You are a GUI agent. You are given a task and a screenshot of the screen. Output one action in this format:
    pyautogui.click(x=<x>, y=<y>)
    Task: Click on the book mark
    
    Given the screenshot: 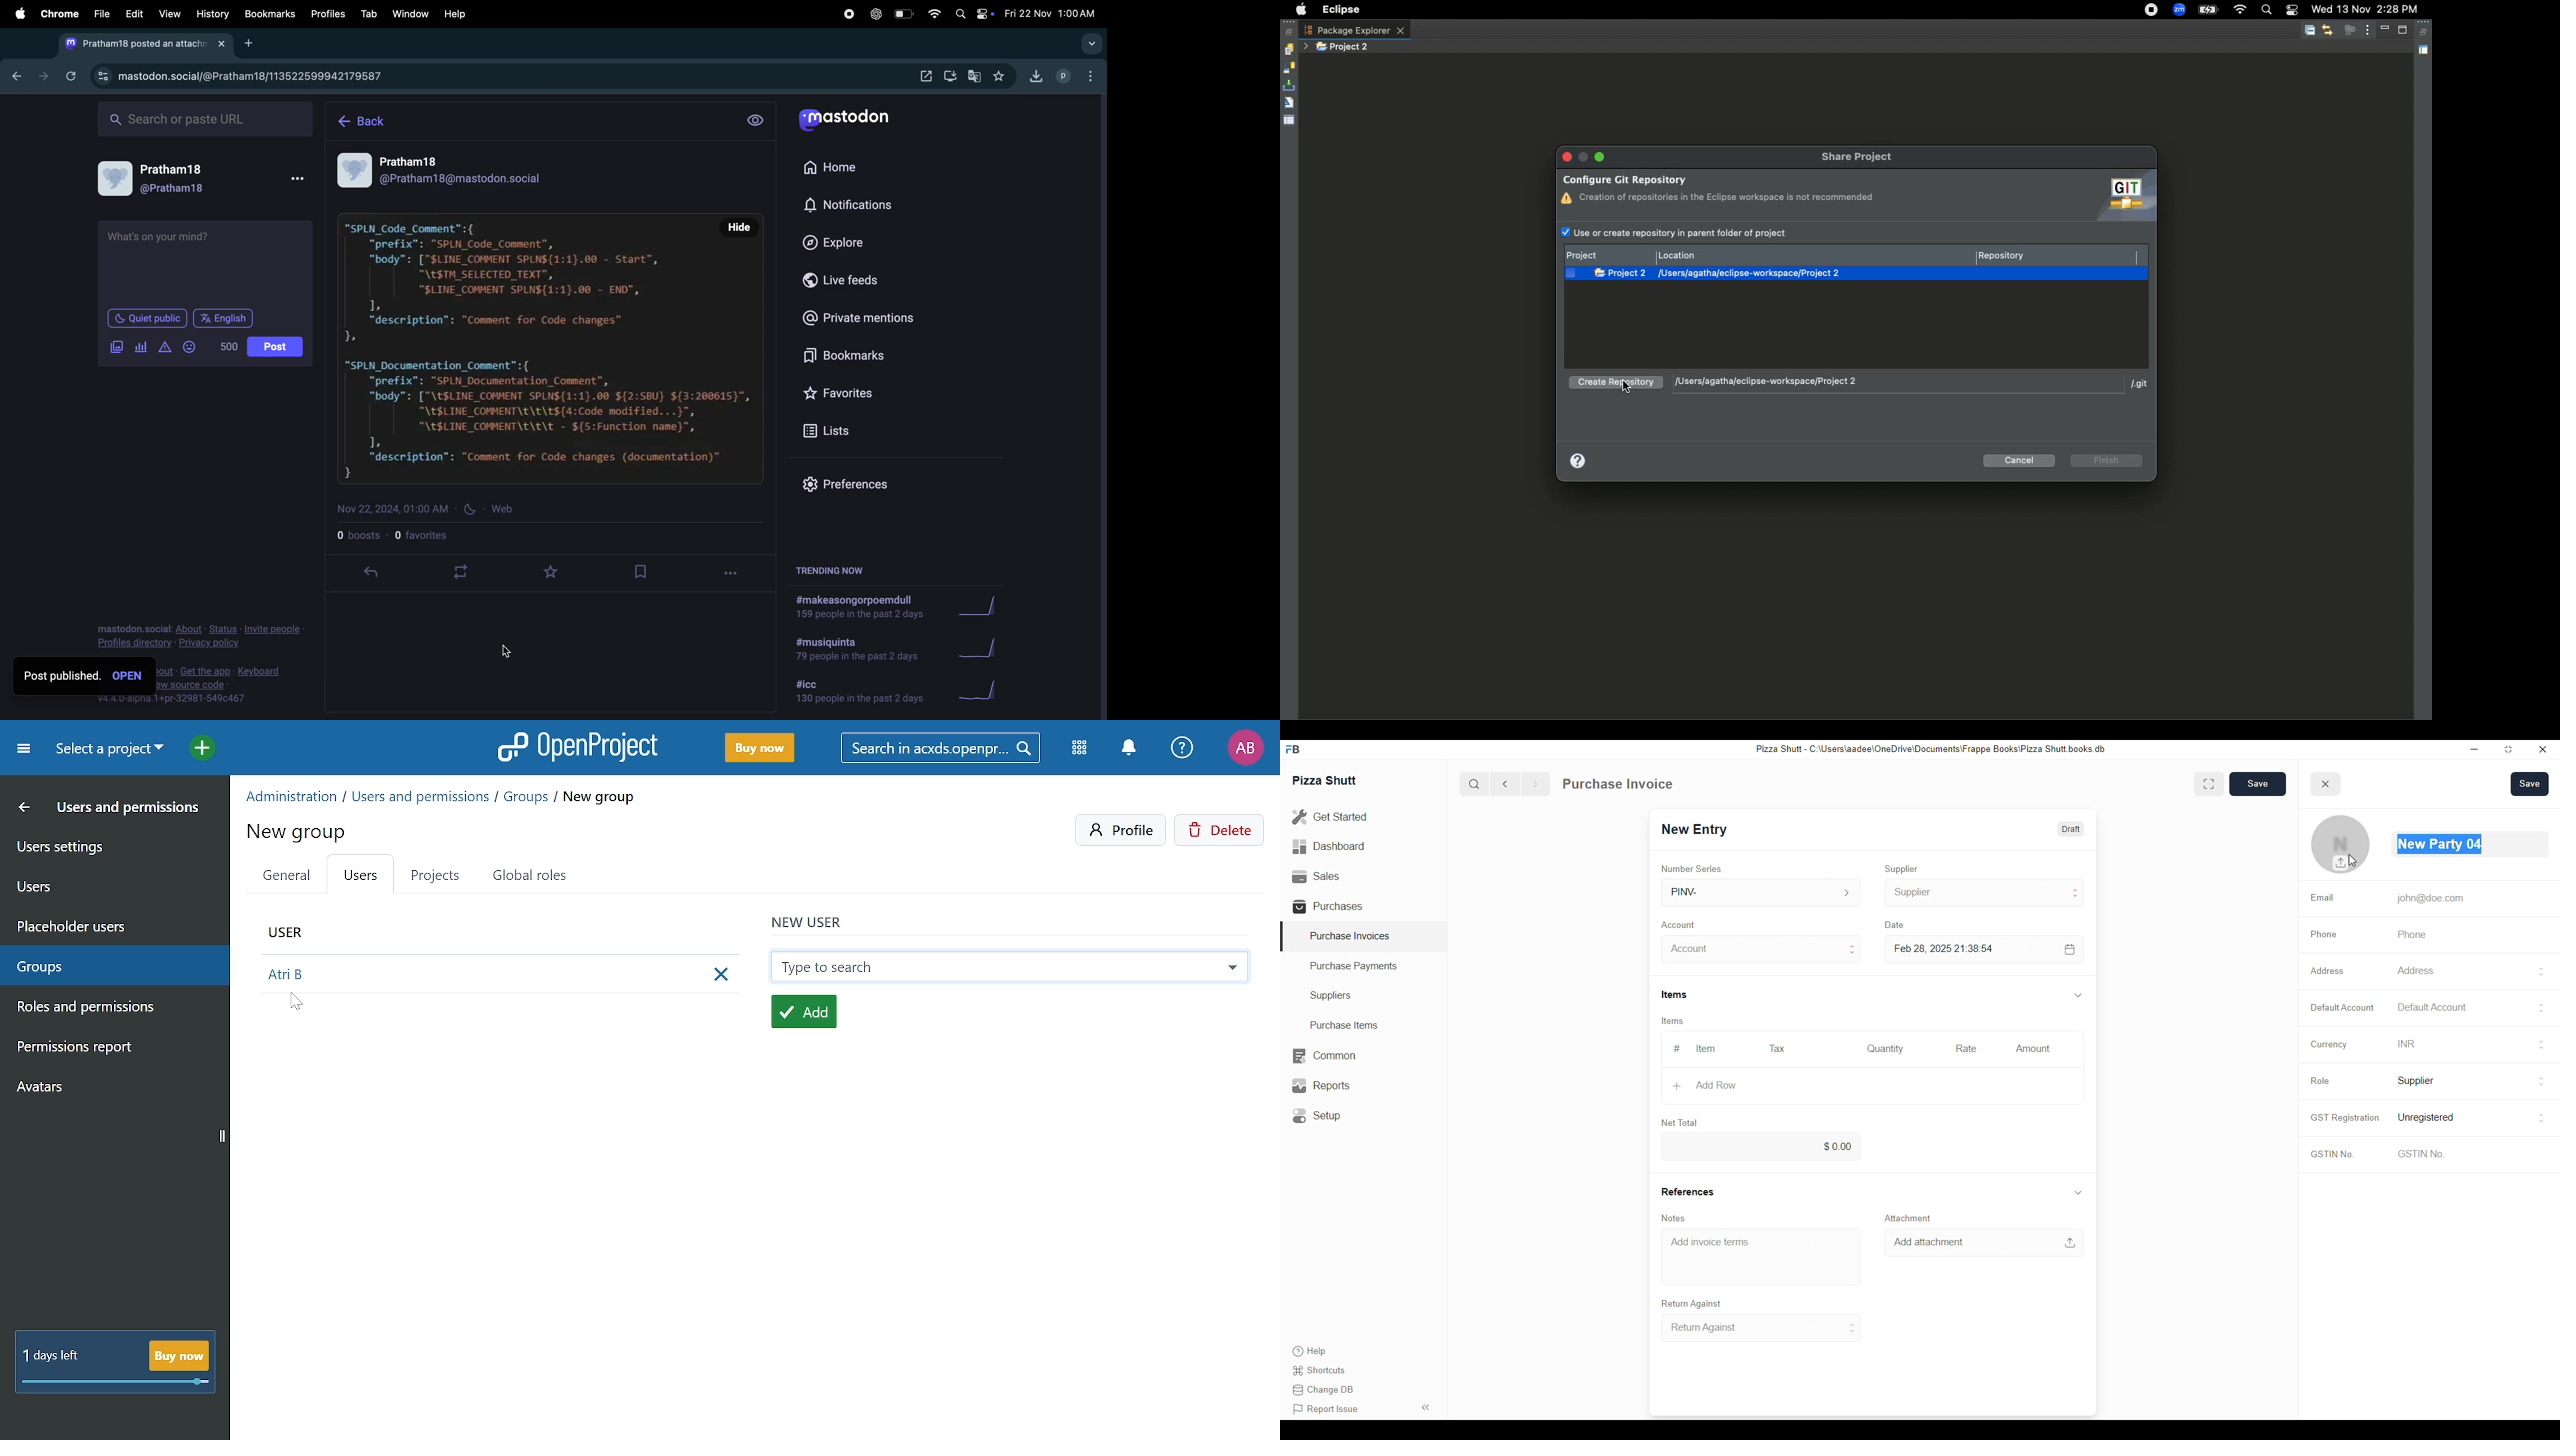 What is the action you would take?
    pyautogui.click(x=646, y=575)
    